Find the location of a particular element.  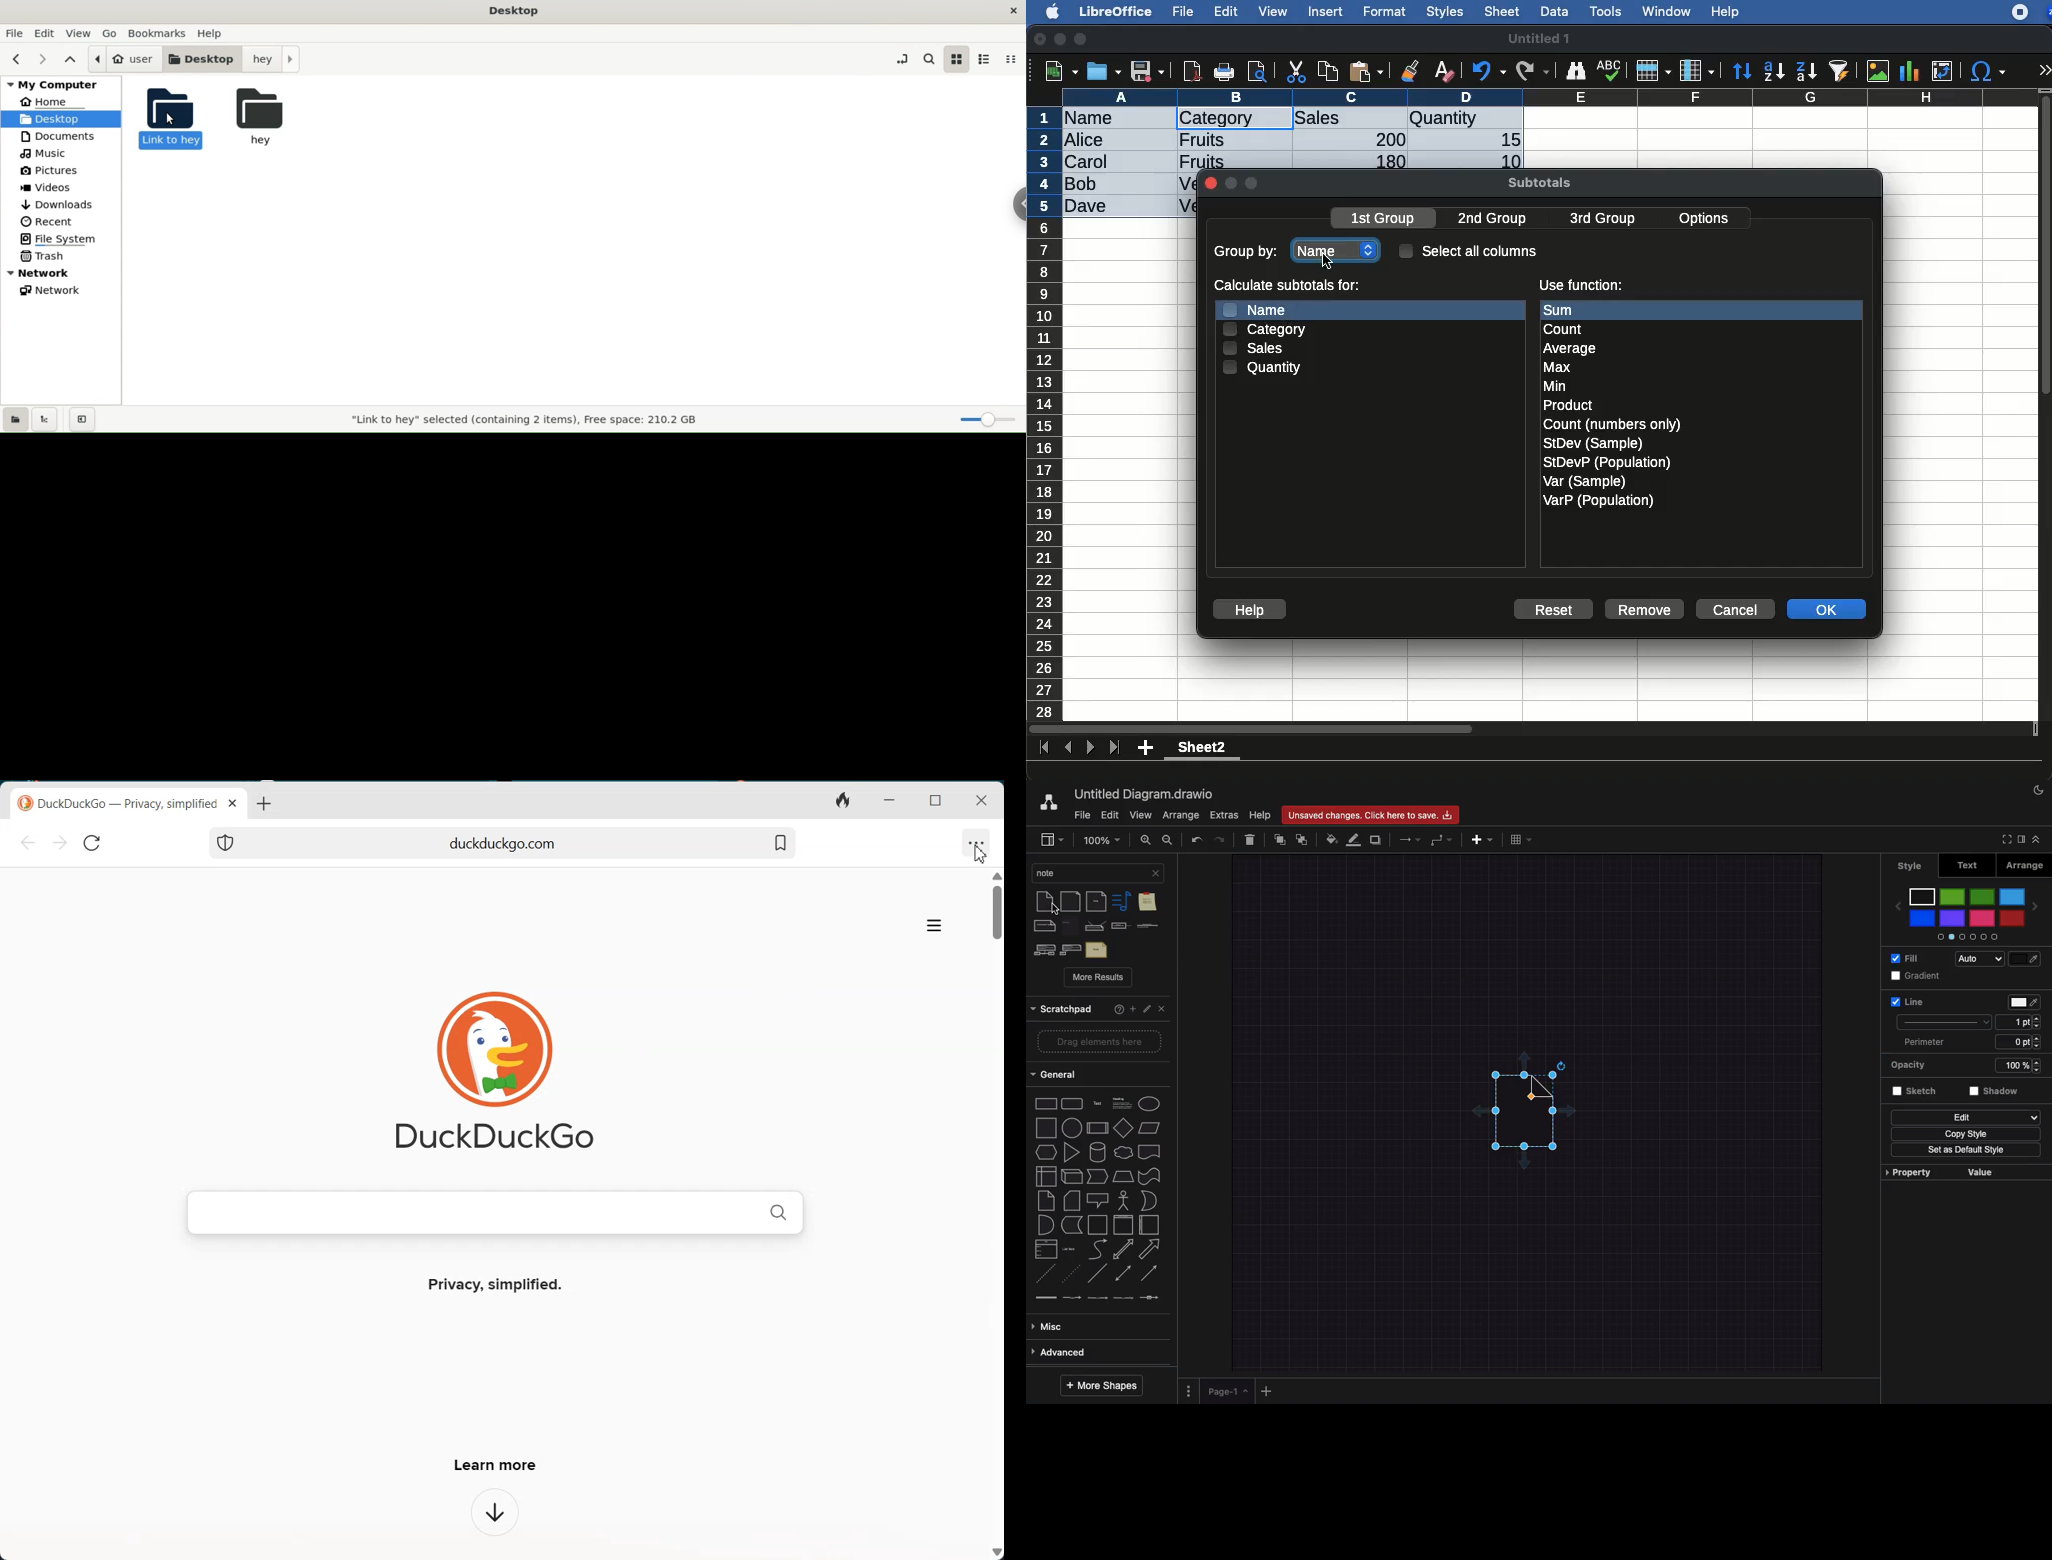

step is located at coordinates (1099, 1177).